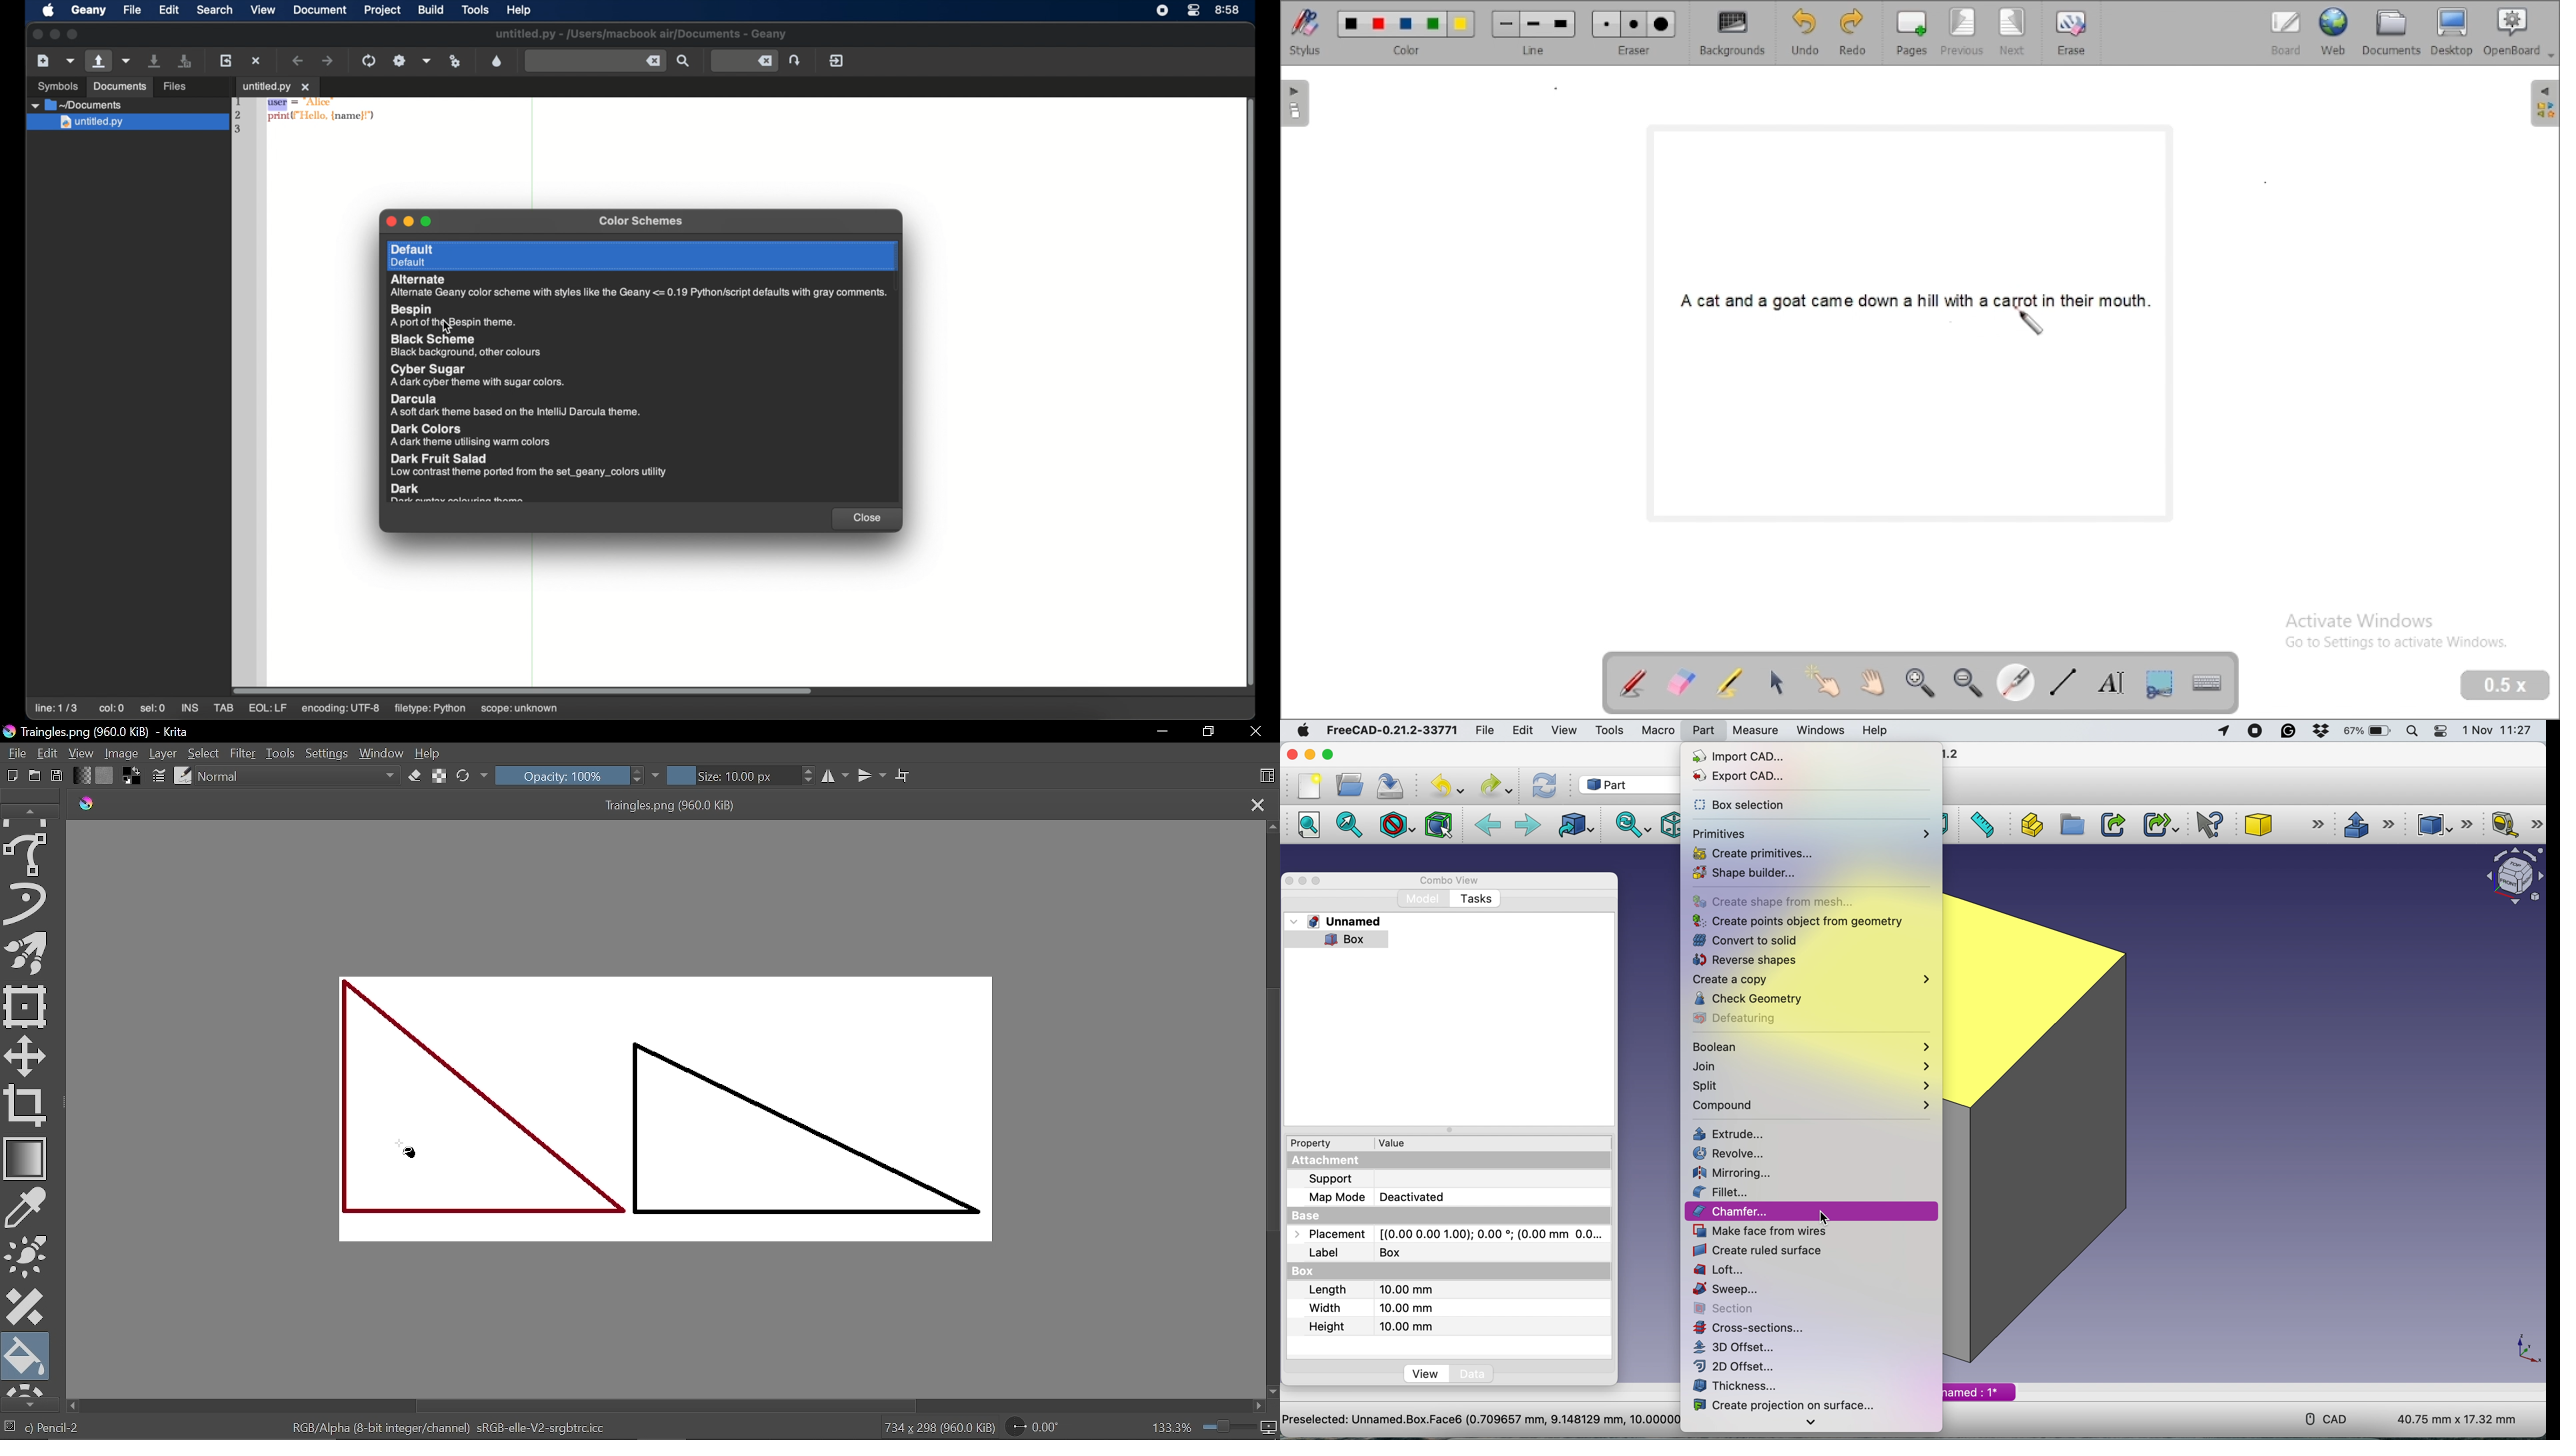  I want to click on import cad, so click(1750, 757).